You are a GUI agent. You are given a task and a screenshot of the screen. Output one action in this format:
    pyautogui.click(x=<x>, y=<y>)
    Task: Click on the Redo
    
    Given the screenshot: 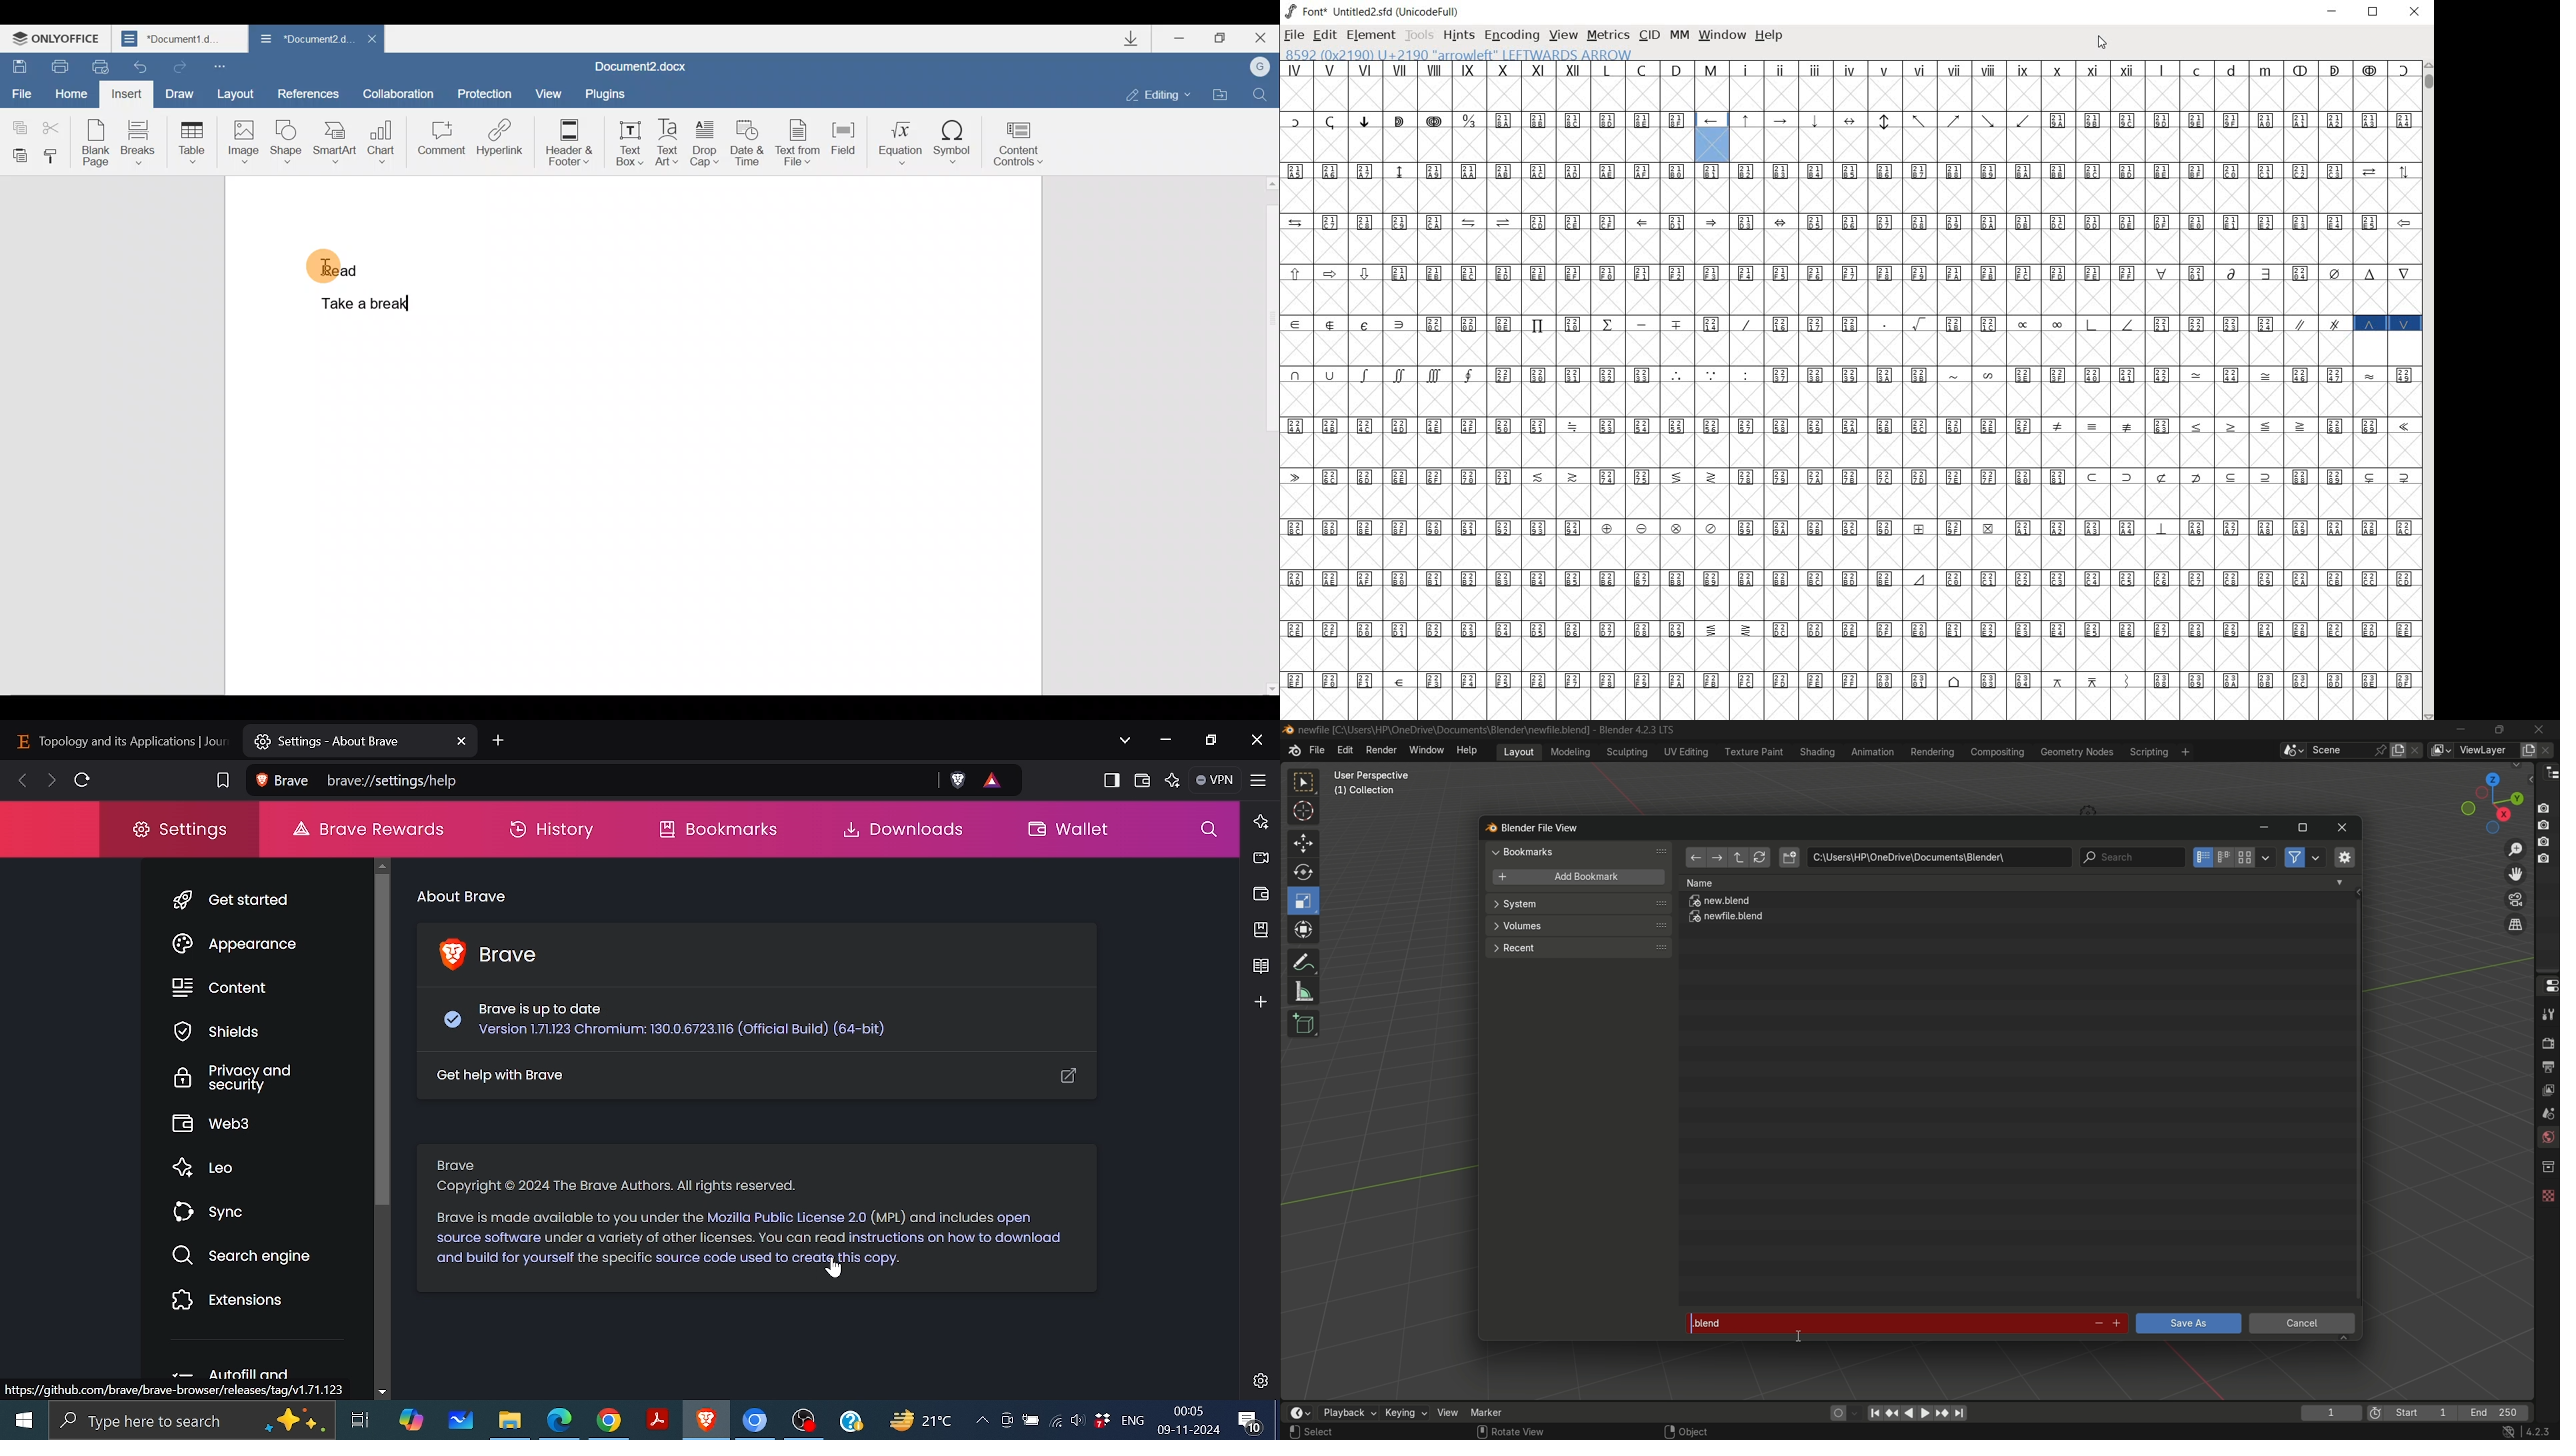 What is the action you would take?
    pyautogui.click(x=179, y=66)
    